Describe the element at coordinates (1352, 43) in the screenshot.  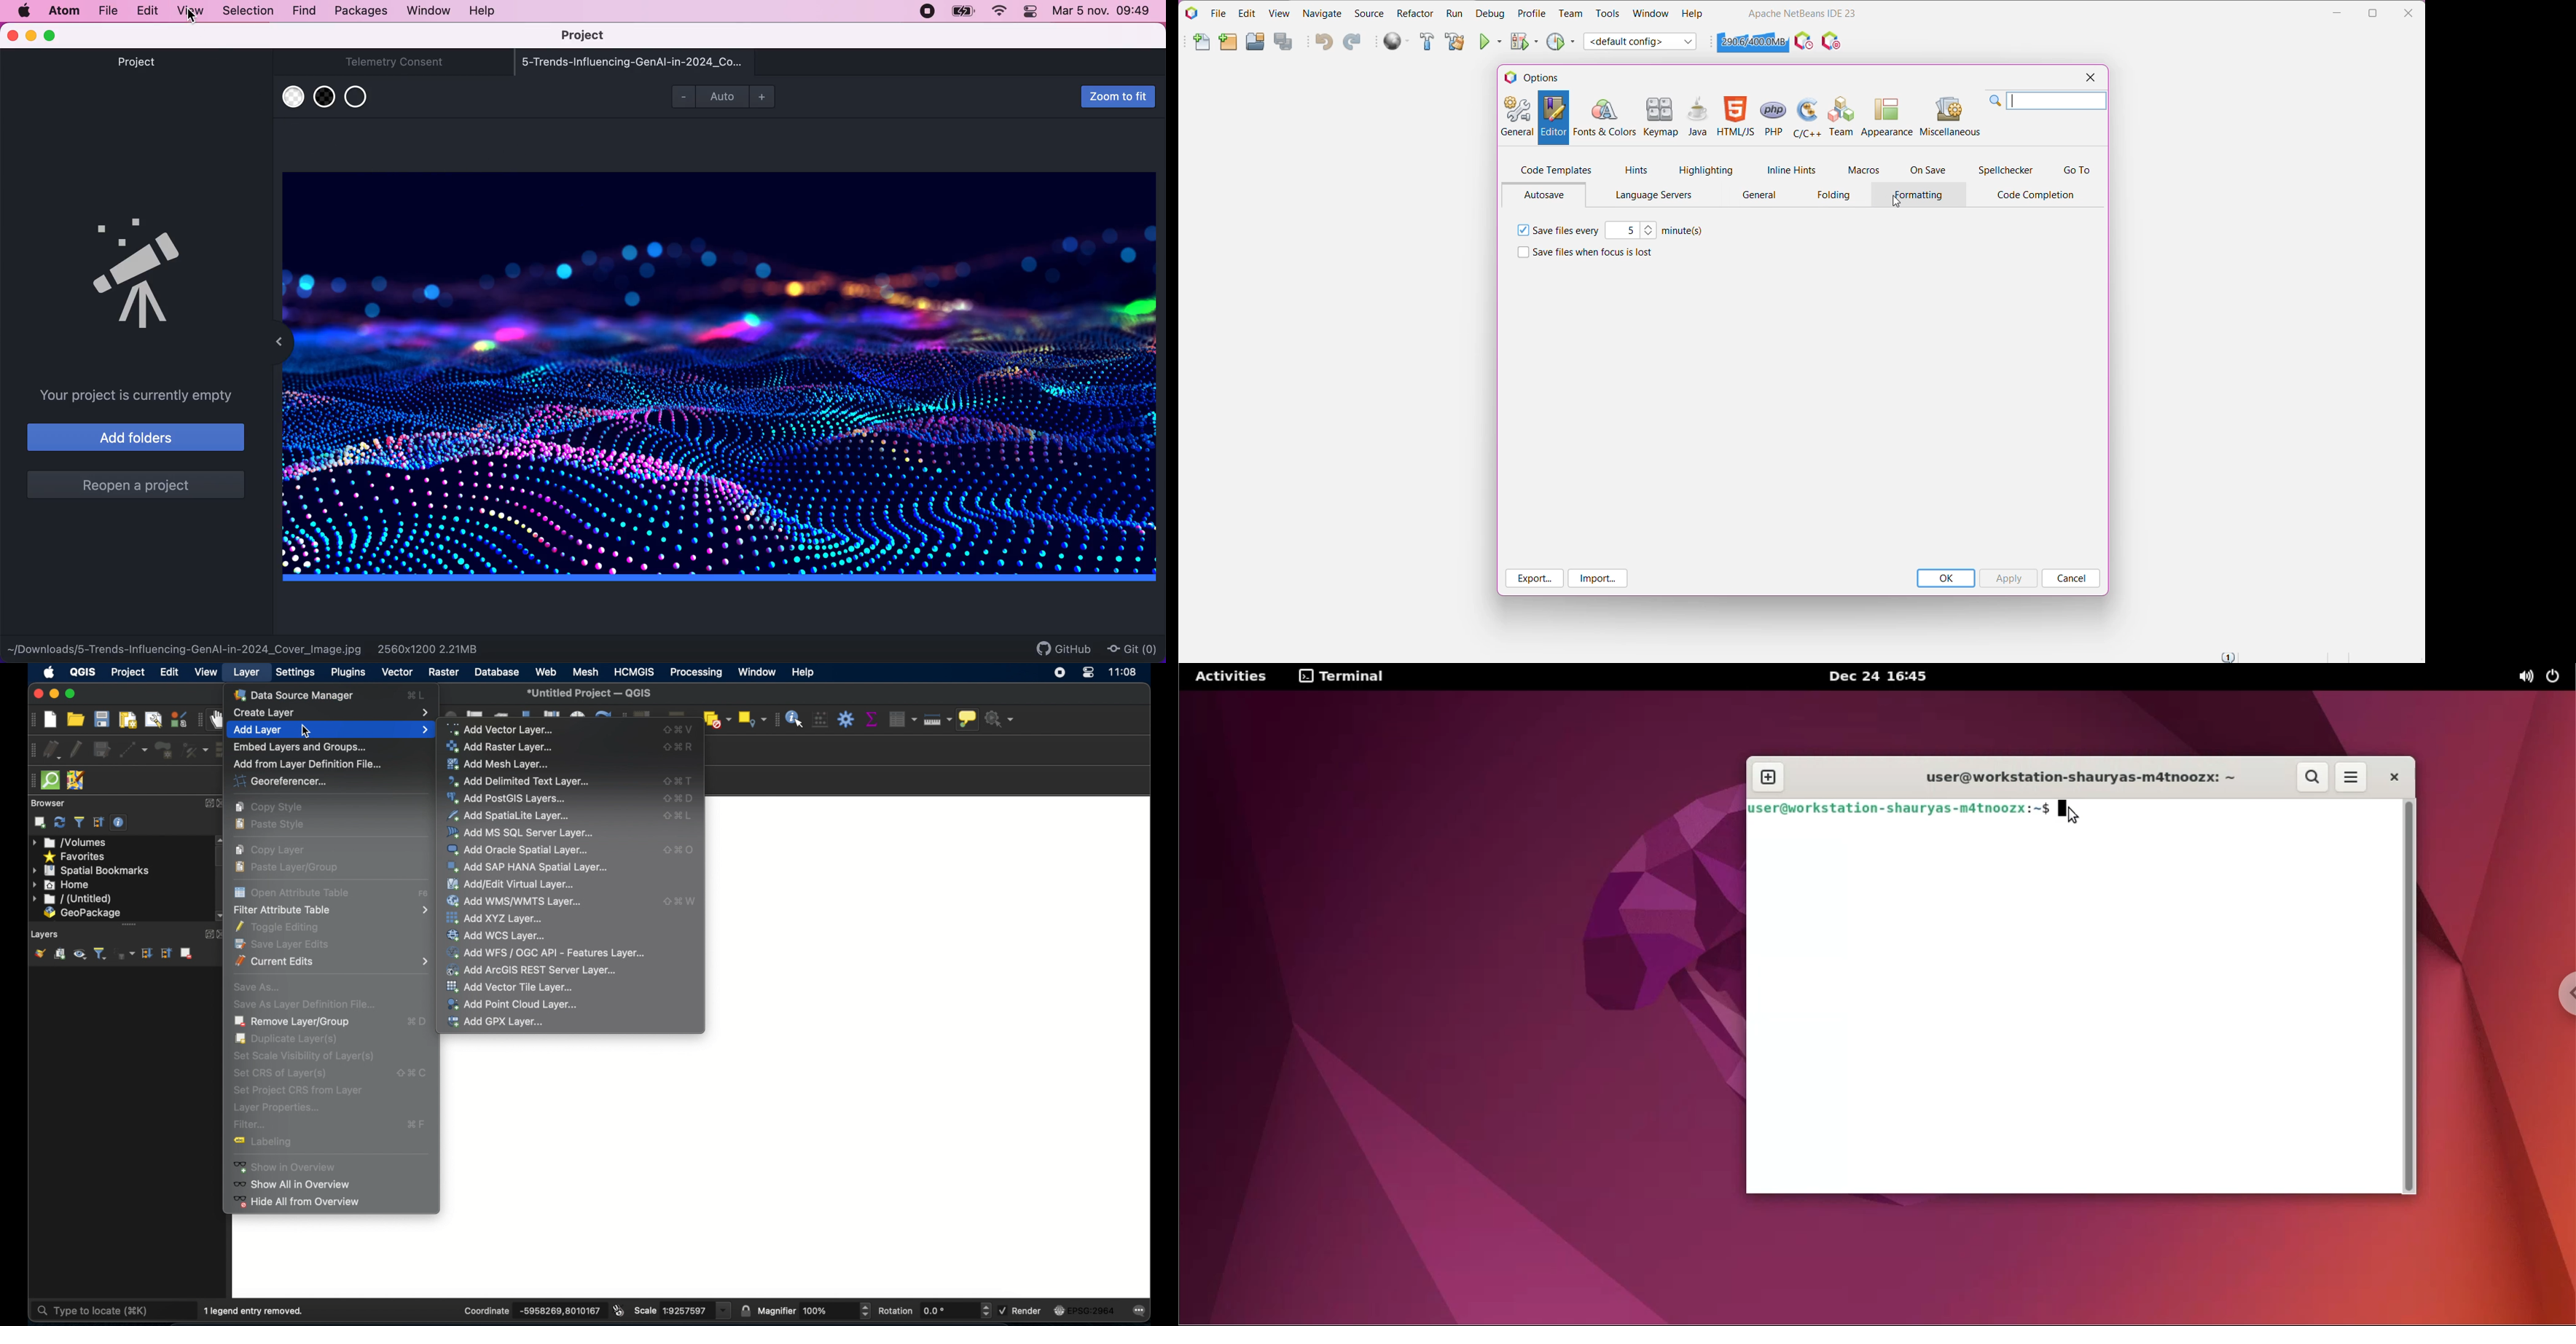
I see `Redo` at that location.